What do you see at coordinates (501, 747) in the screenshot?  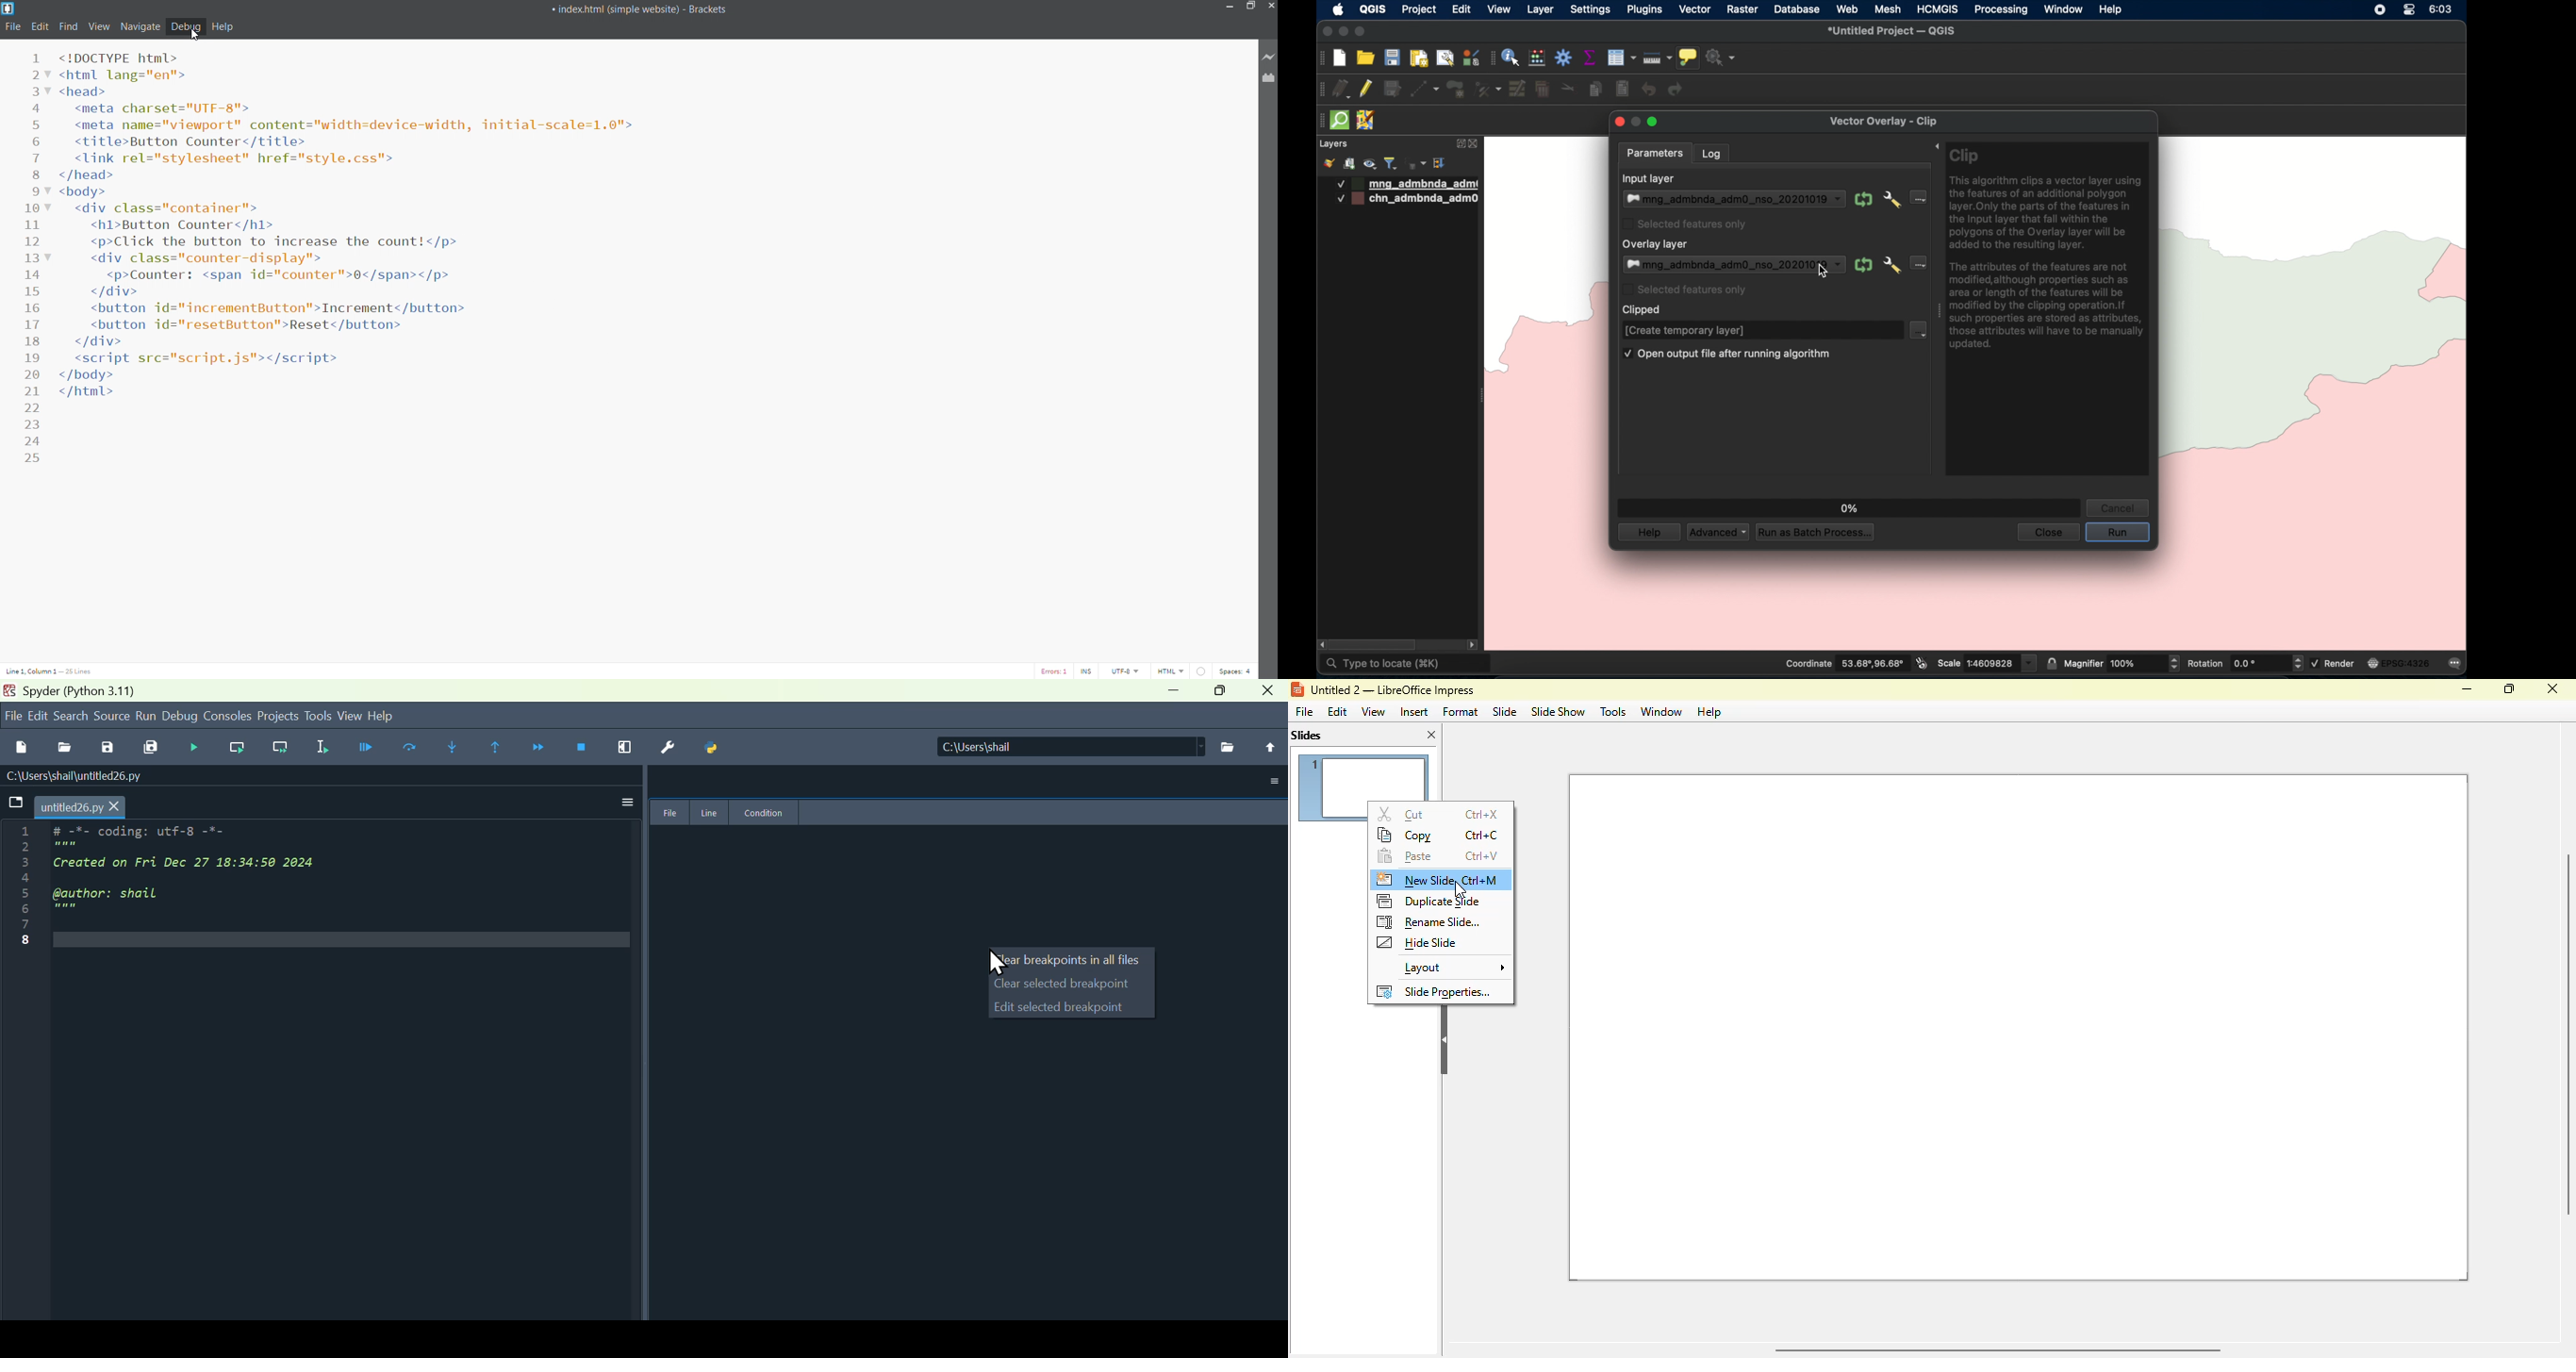 I see `Continue execution until same function returns` at bounding box center [501, 747].